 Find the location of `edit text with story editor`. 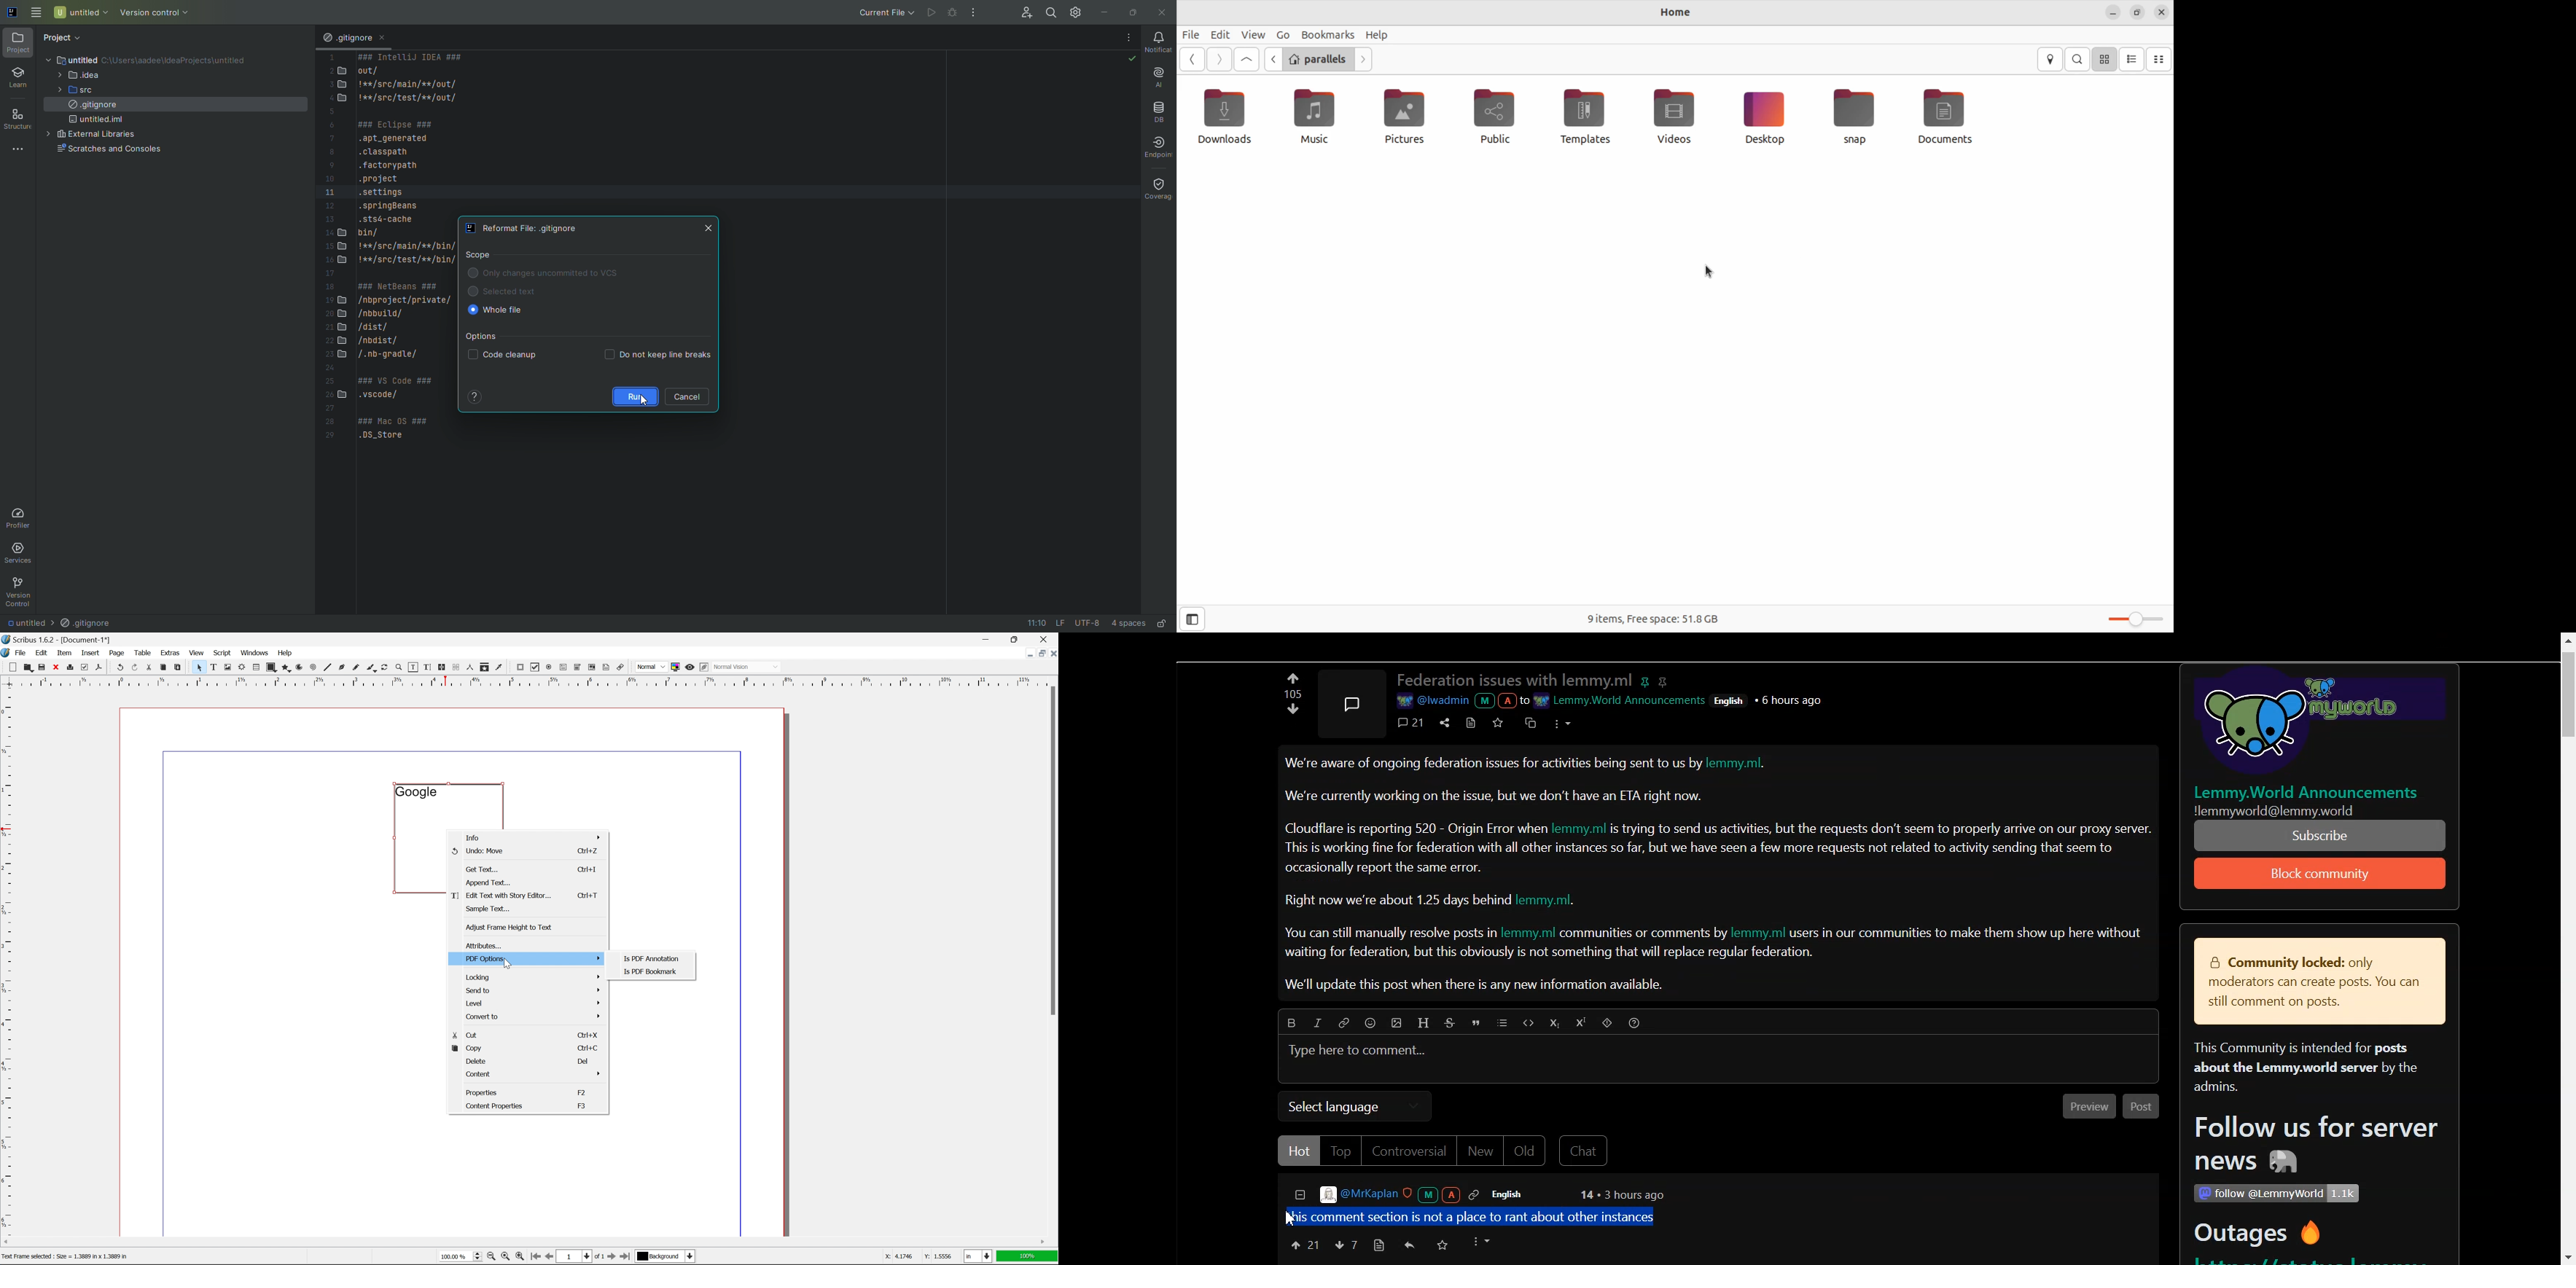

edit text with story editor is located at coordinates (501, 896).